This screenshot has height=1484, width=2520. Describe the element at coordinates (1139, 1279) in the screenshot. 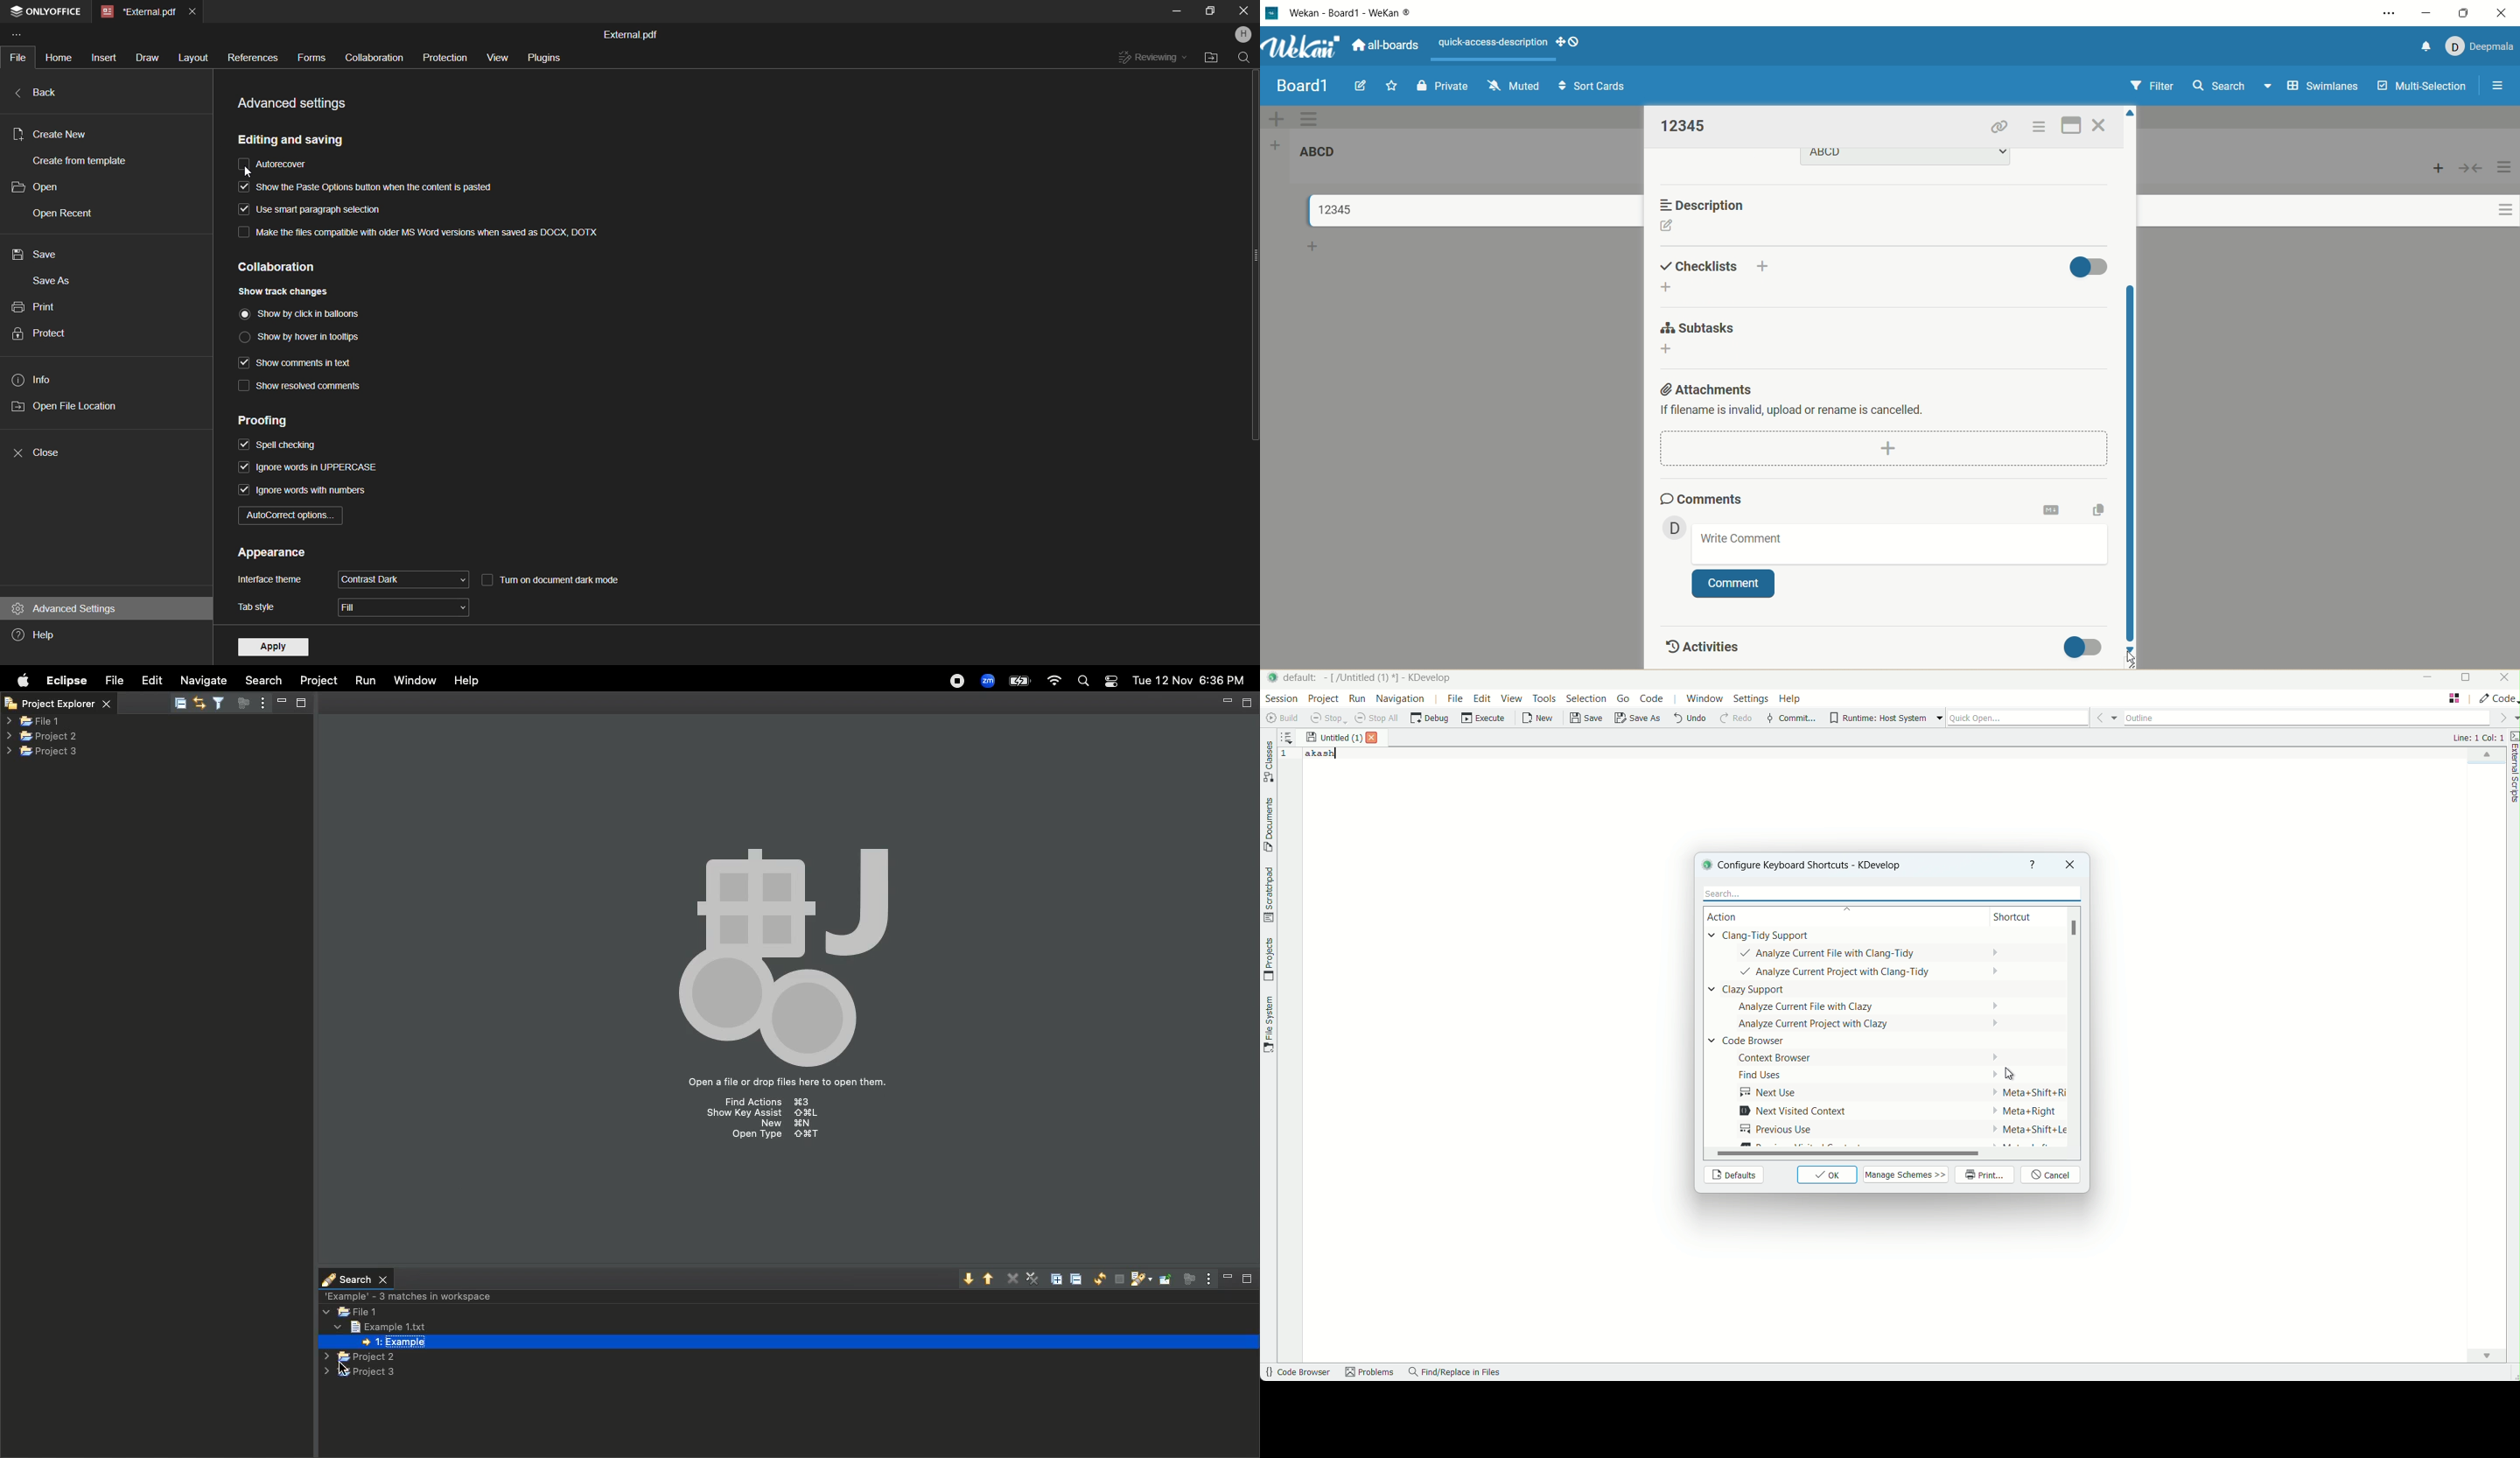

I see `Show previous searches` at that location.